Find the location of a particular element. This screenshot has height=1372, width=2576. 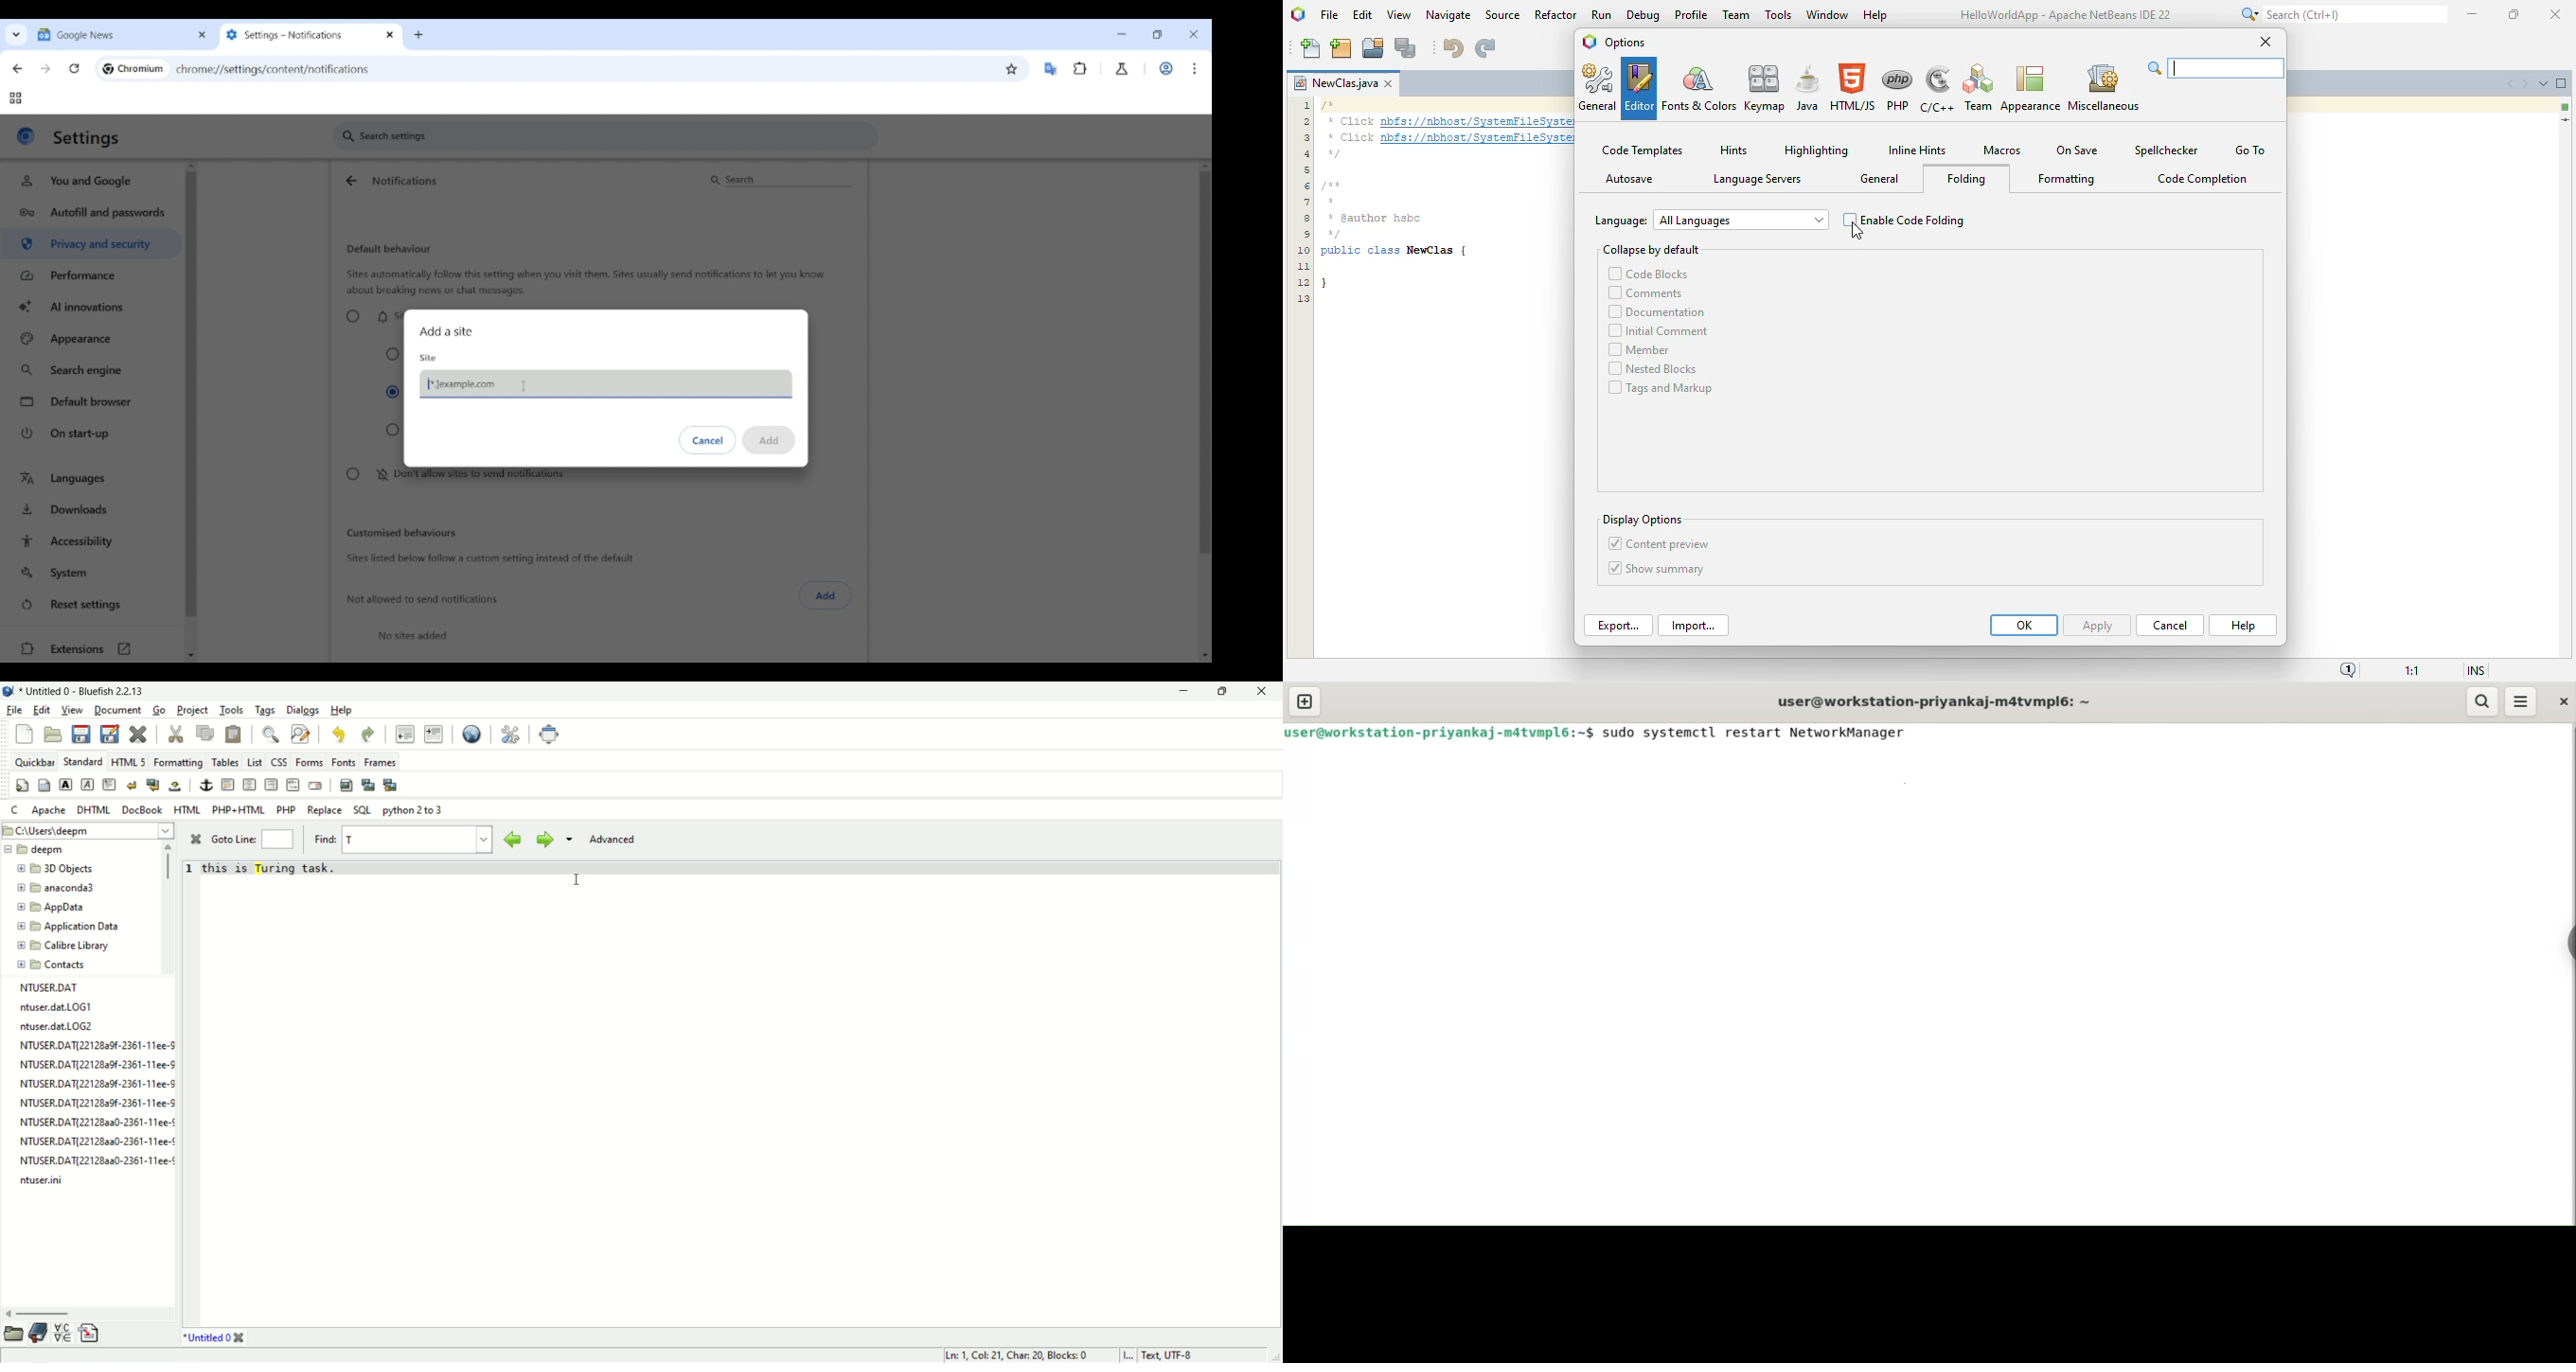

Cursor is located at coordinates (524, 385).